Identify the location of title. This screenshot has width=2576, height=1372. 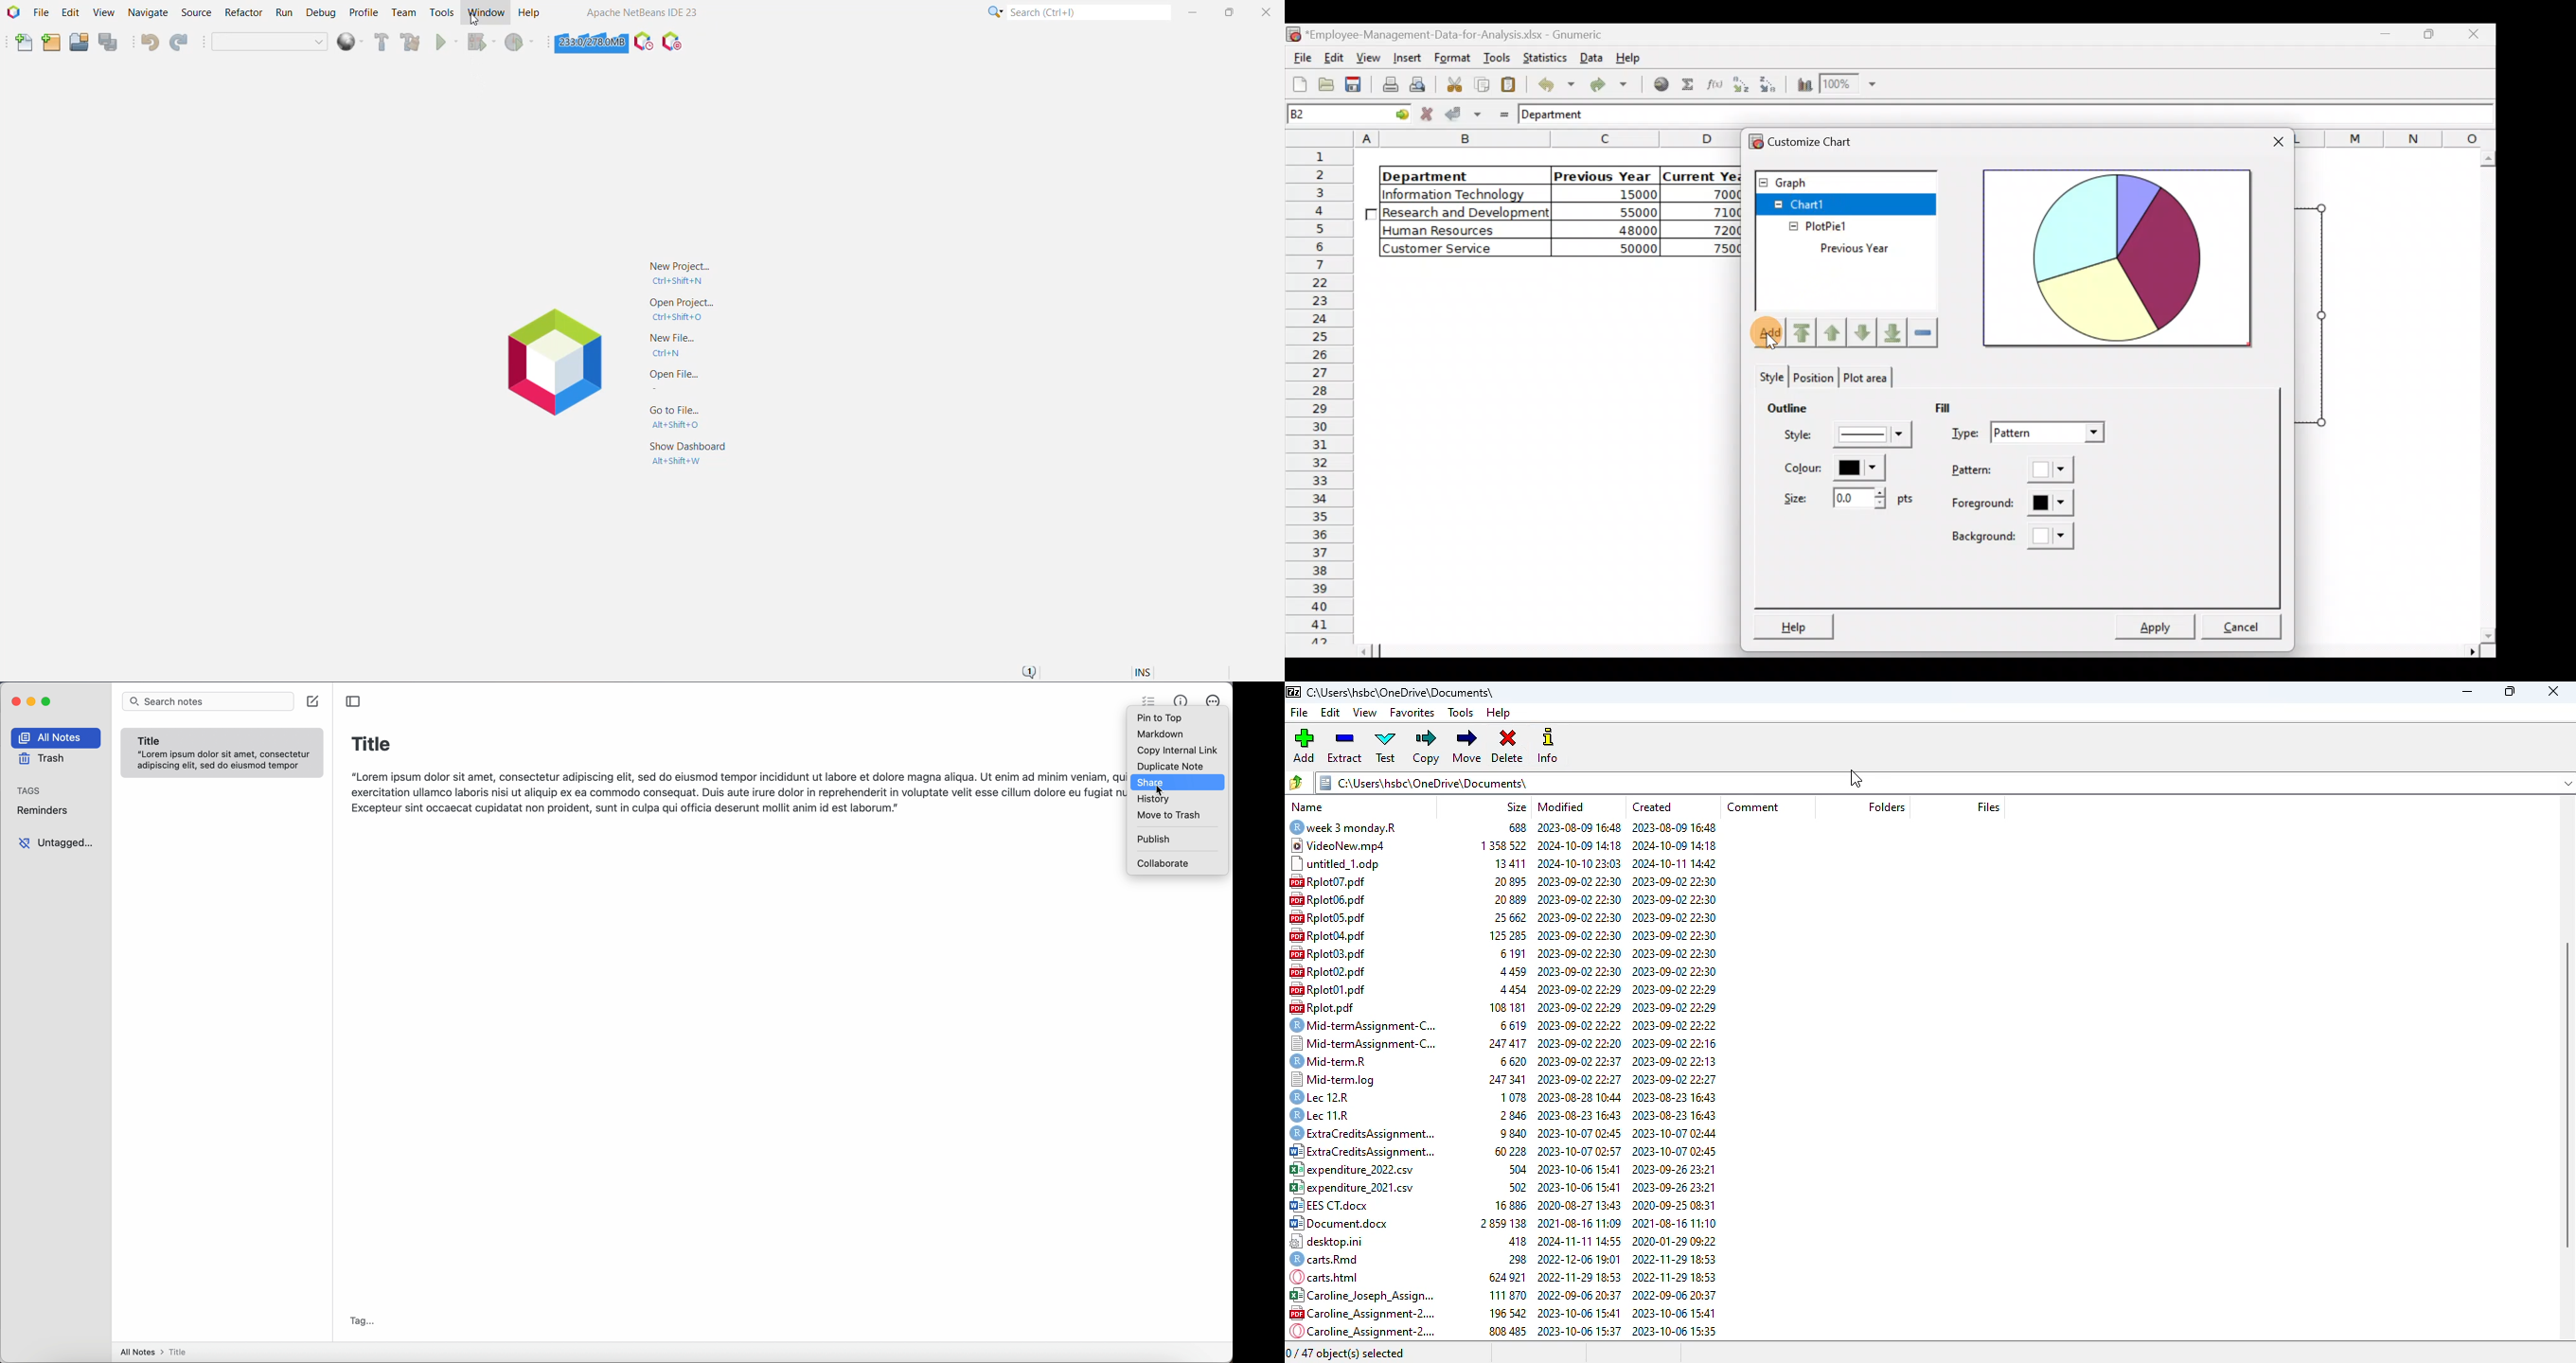
(371, 743).